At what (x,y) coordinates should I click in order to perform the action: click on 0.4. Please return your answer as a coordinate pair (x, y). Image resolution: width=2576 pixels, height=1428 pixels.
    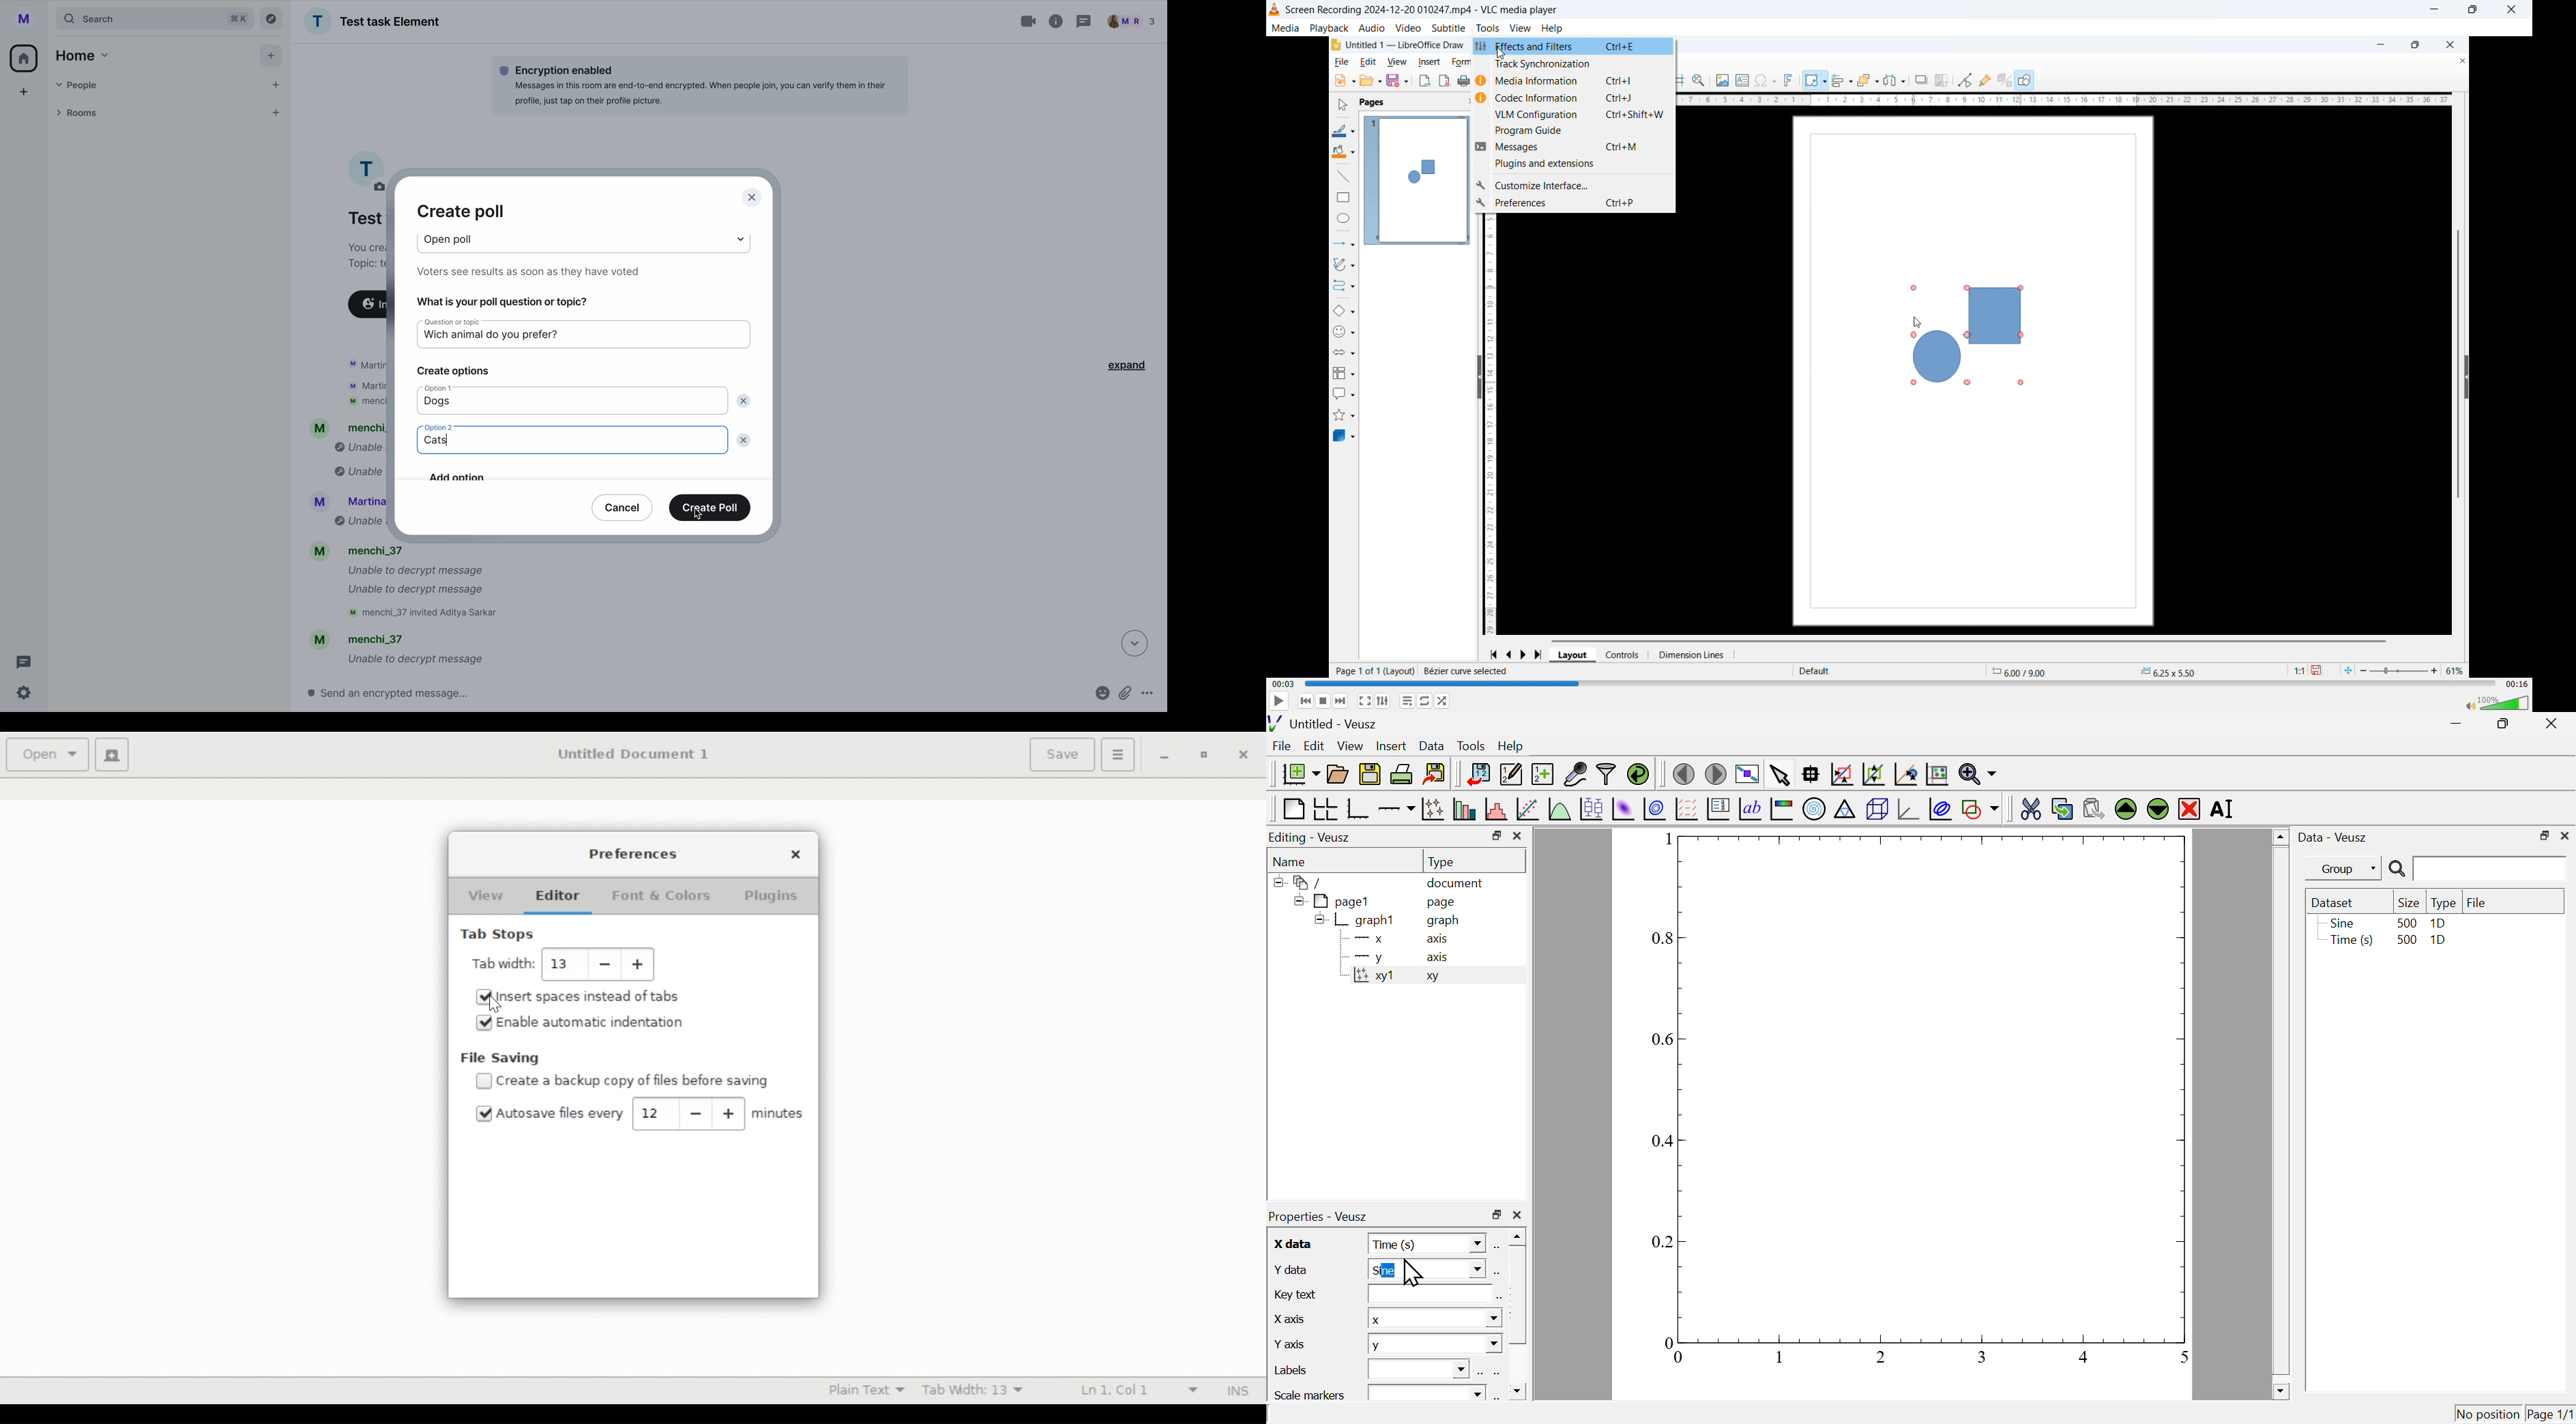
    Looking at the image, I should click on (1881, 1356).